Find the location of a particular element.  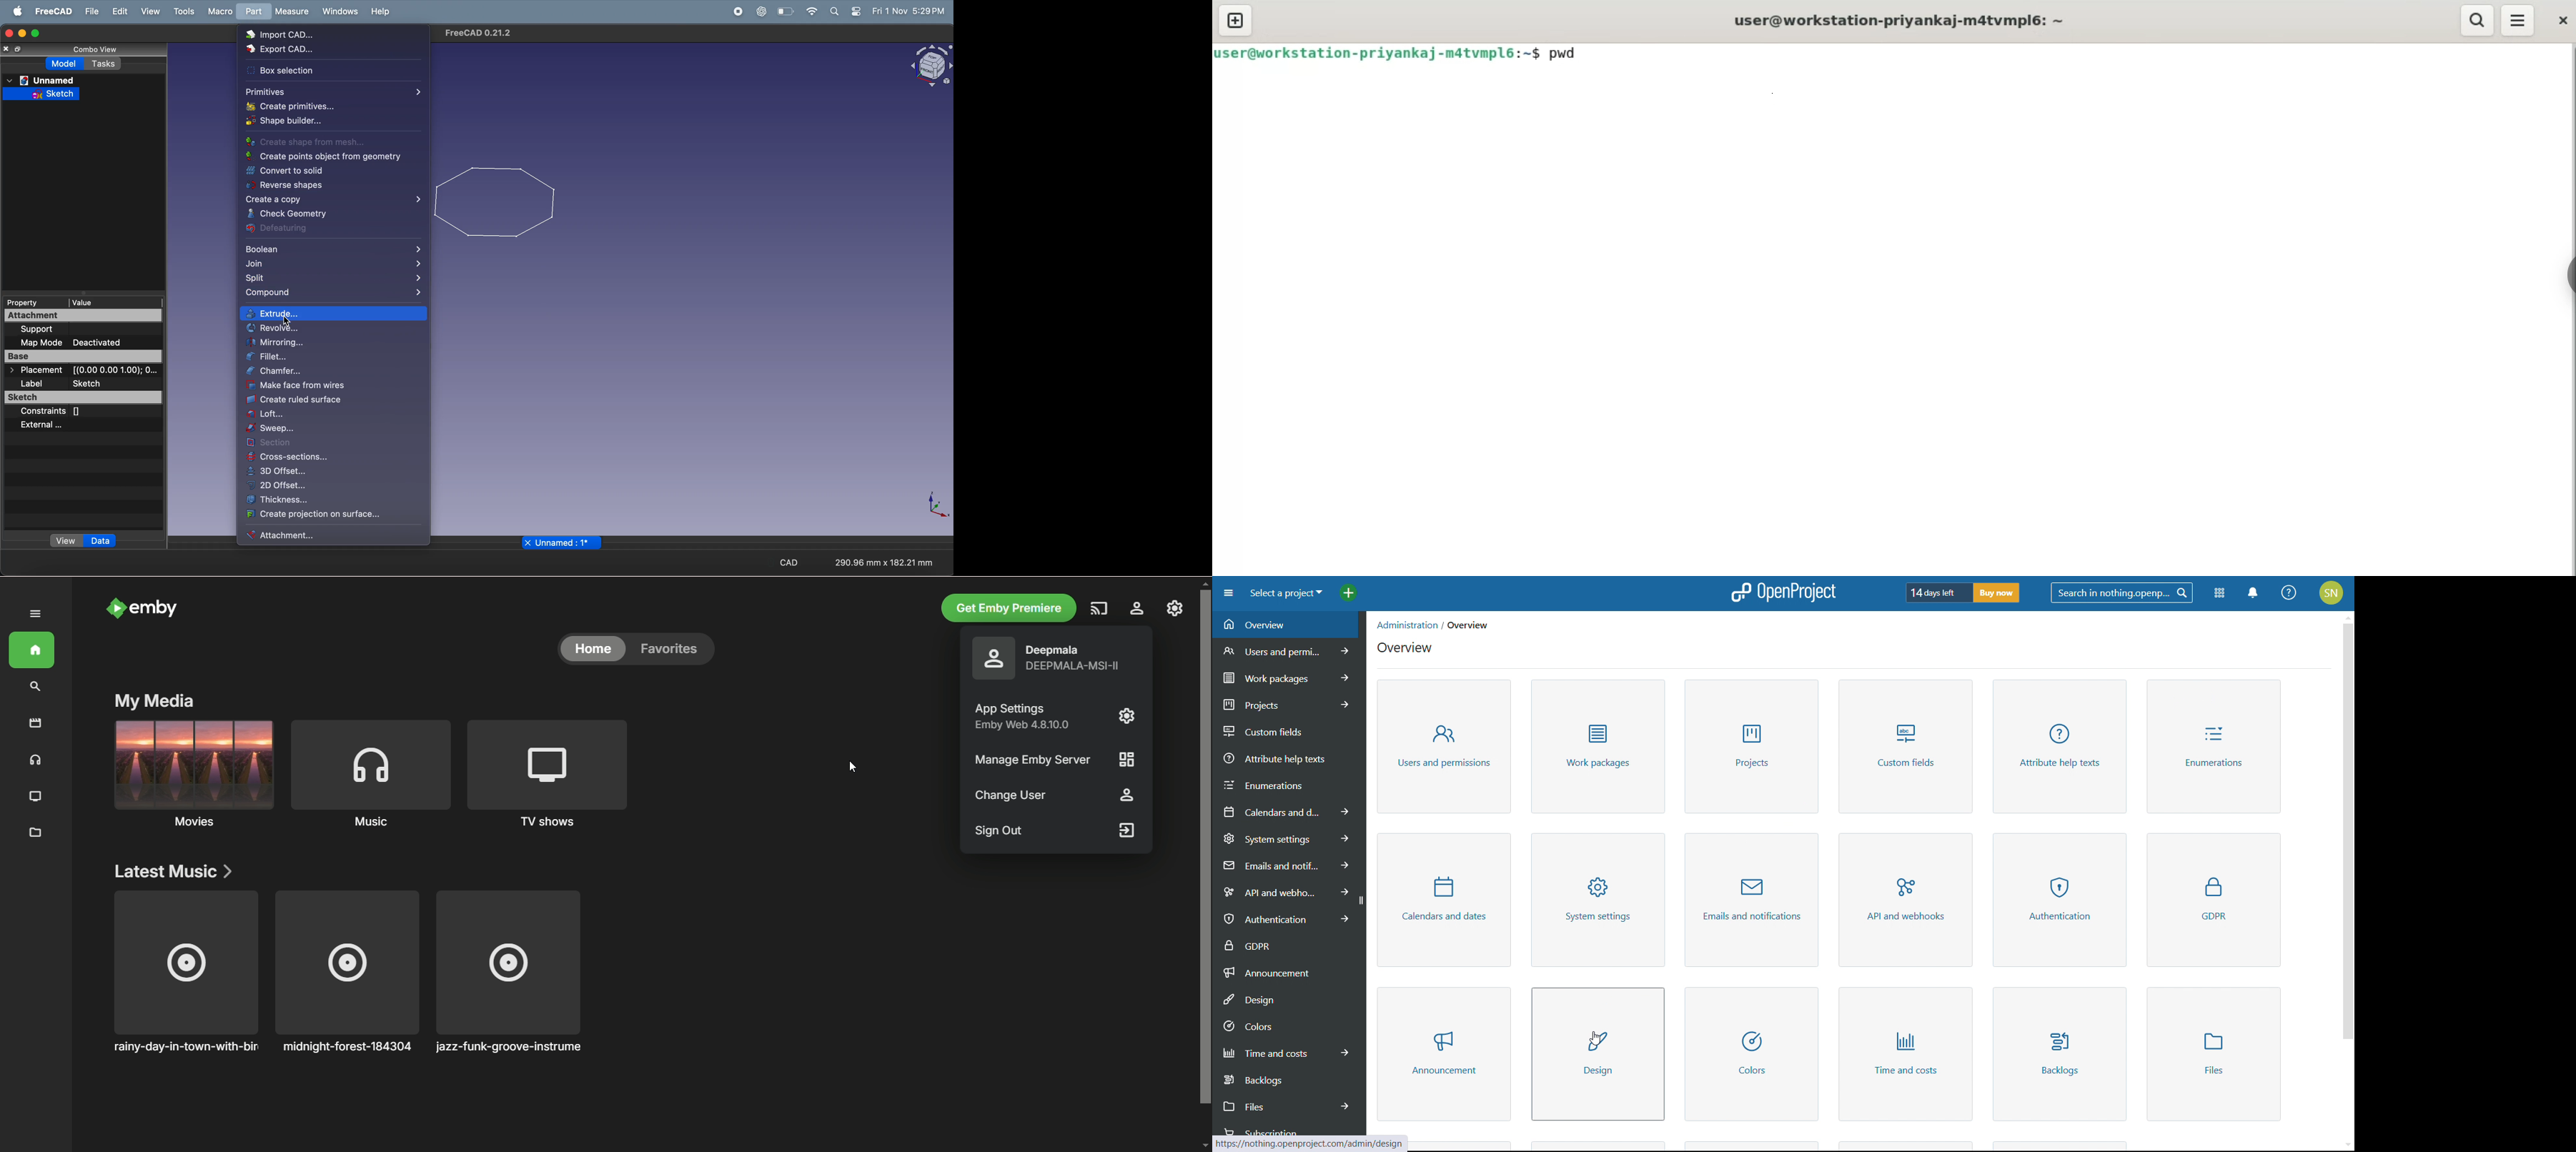

support is located at coordinates (57, 330).